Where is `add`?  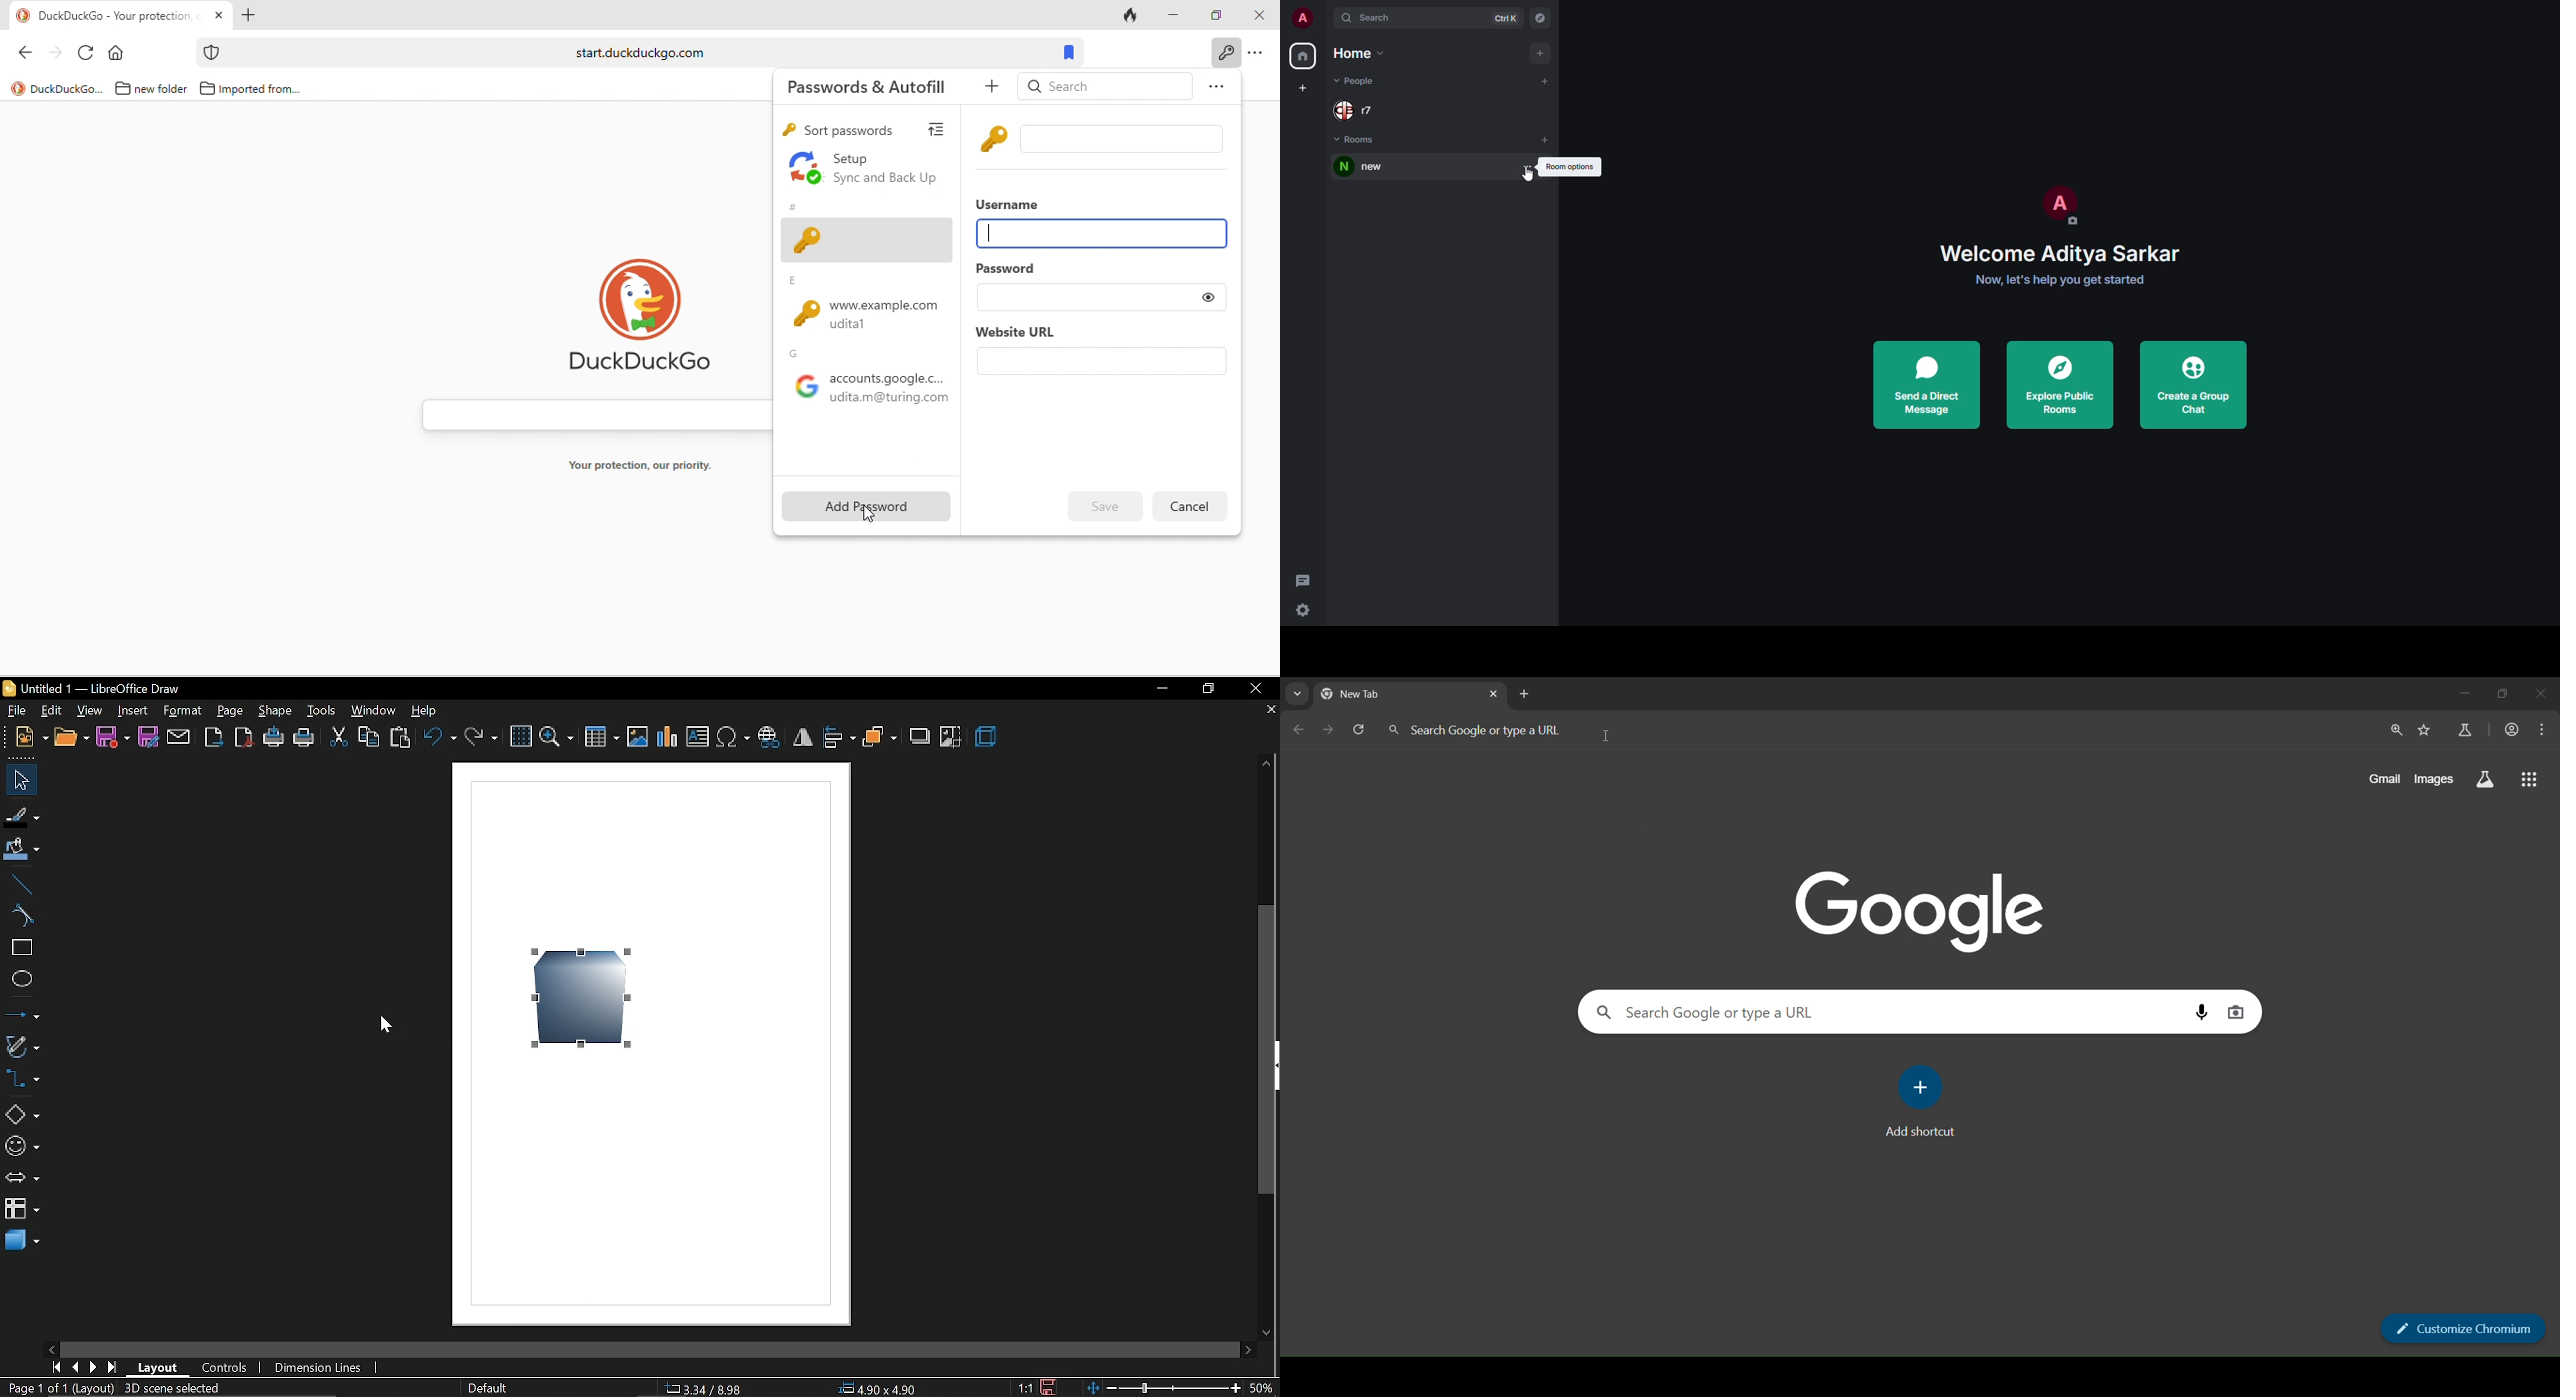 add is located at coordinates (1545, 80).